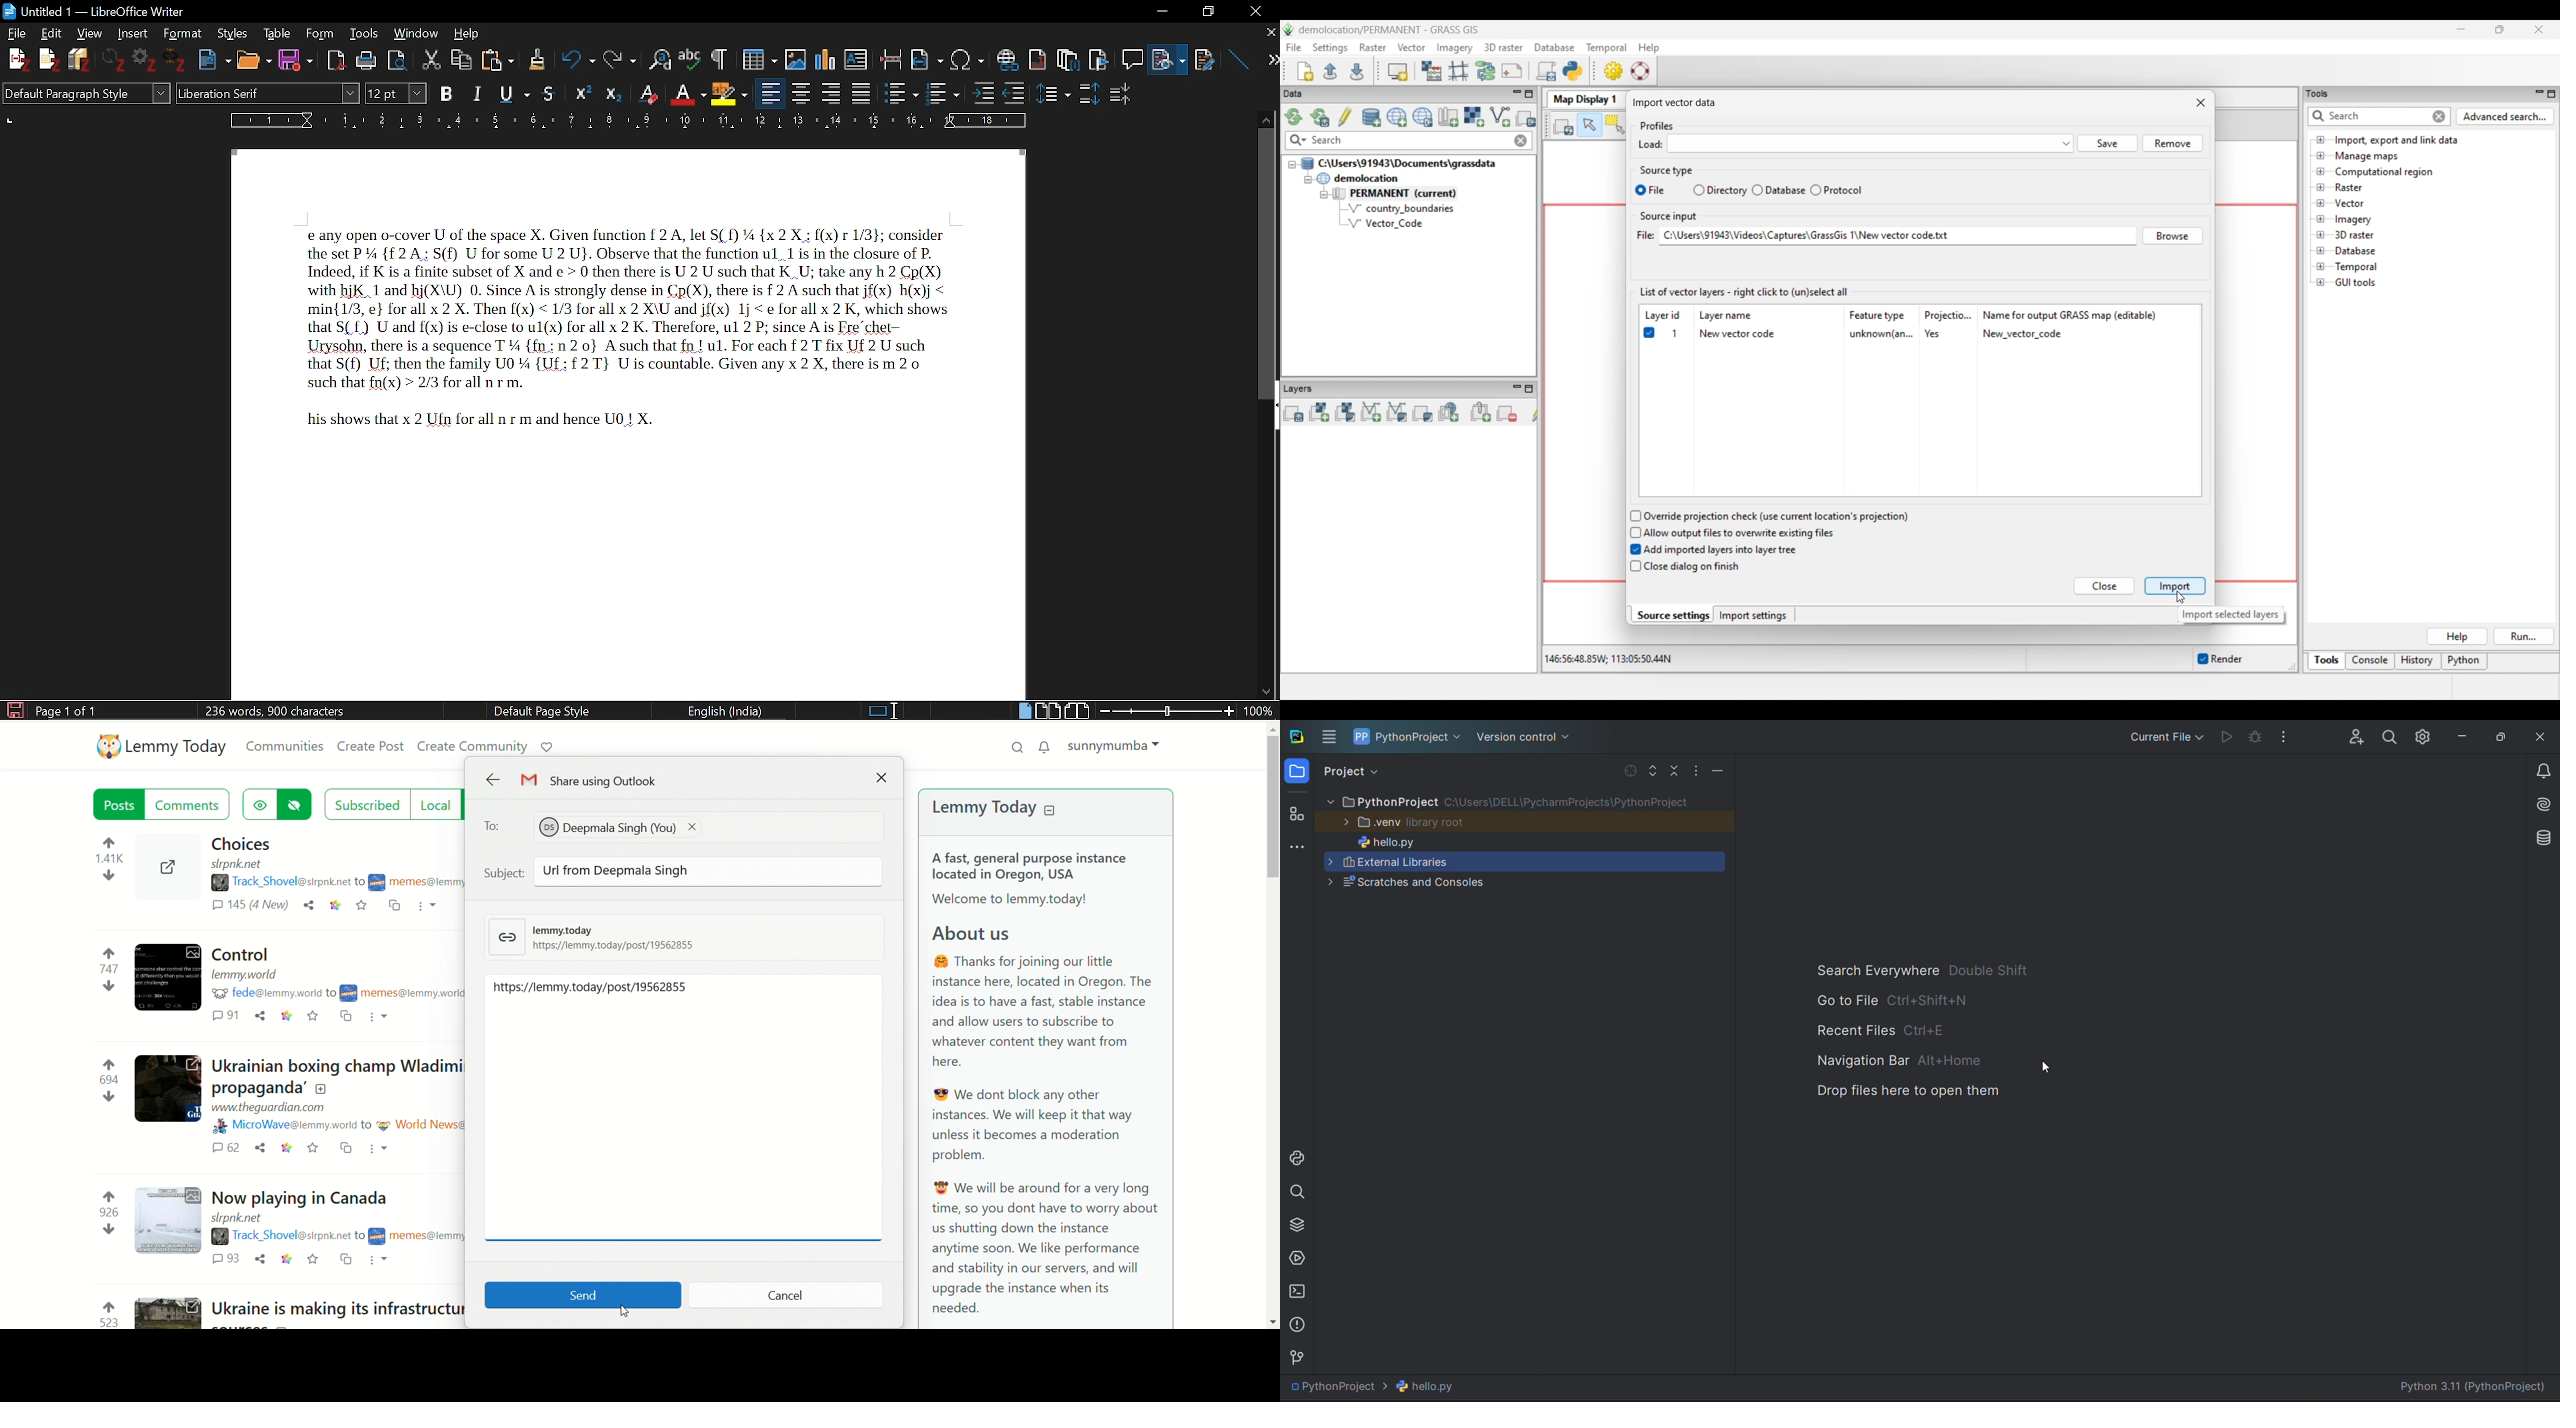  I want to click on save, so click(315, 1017).